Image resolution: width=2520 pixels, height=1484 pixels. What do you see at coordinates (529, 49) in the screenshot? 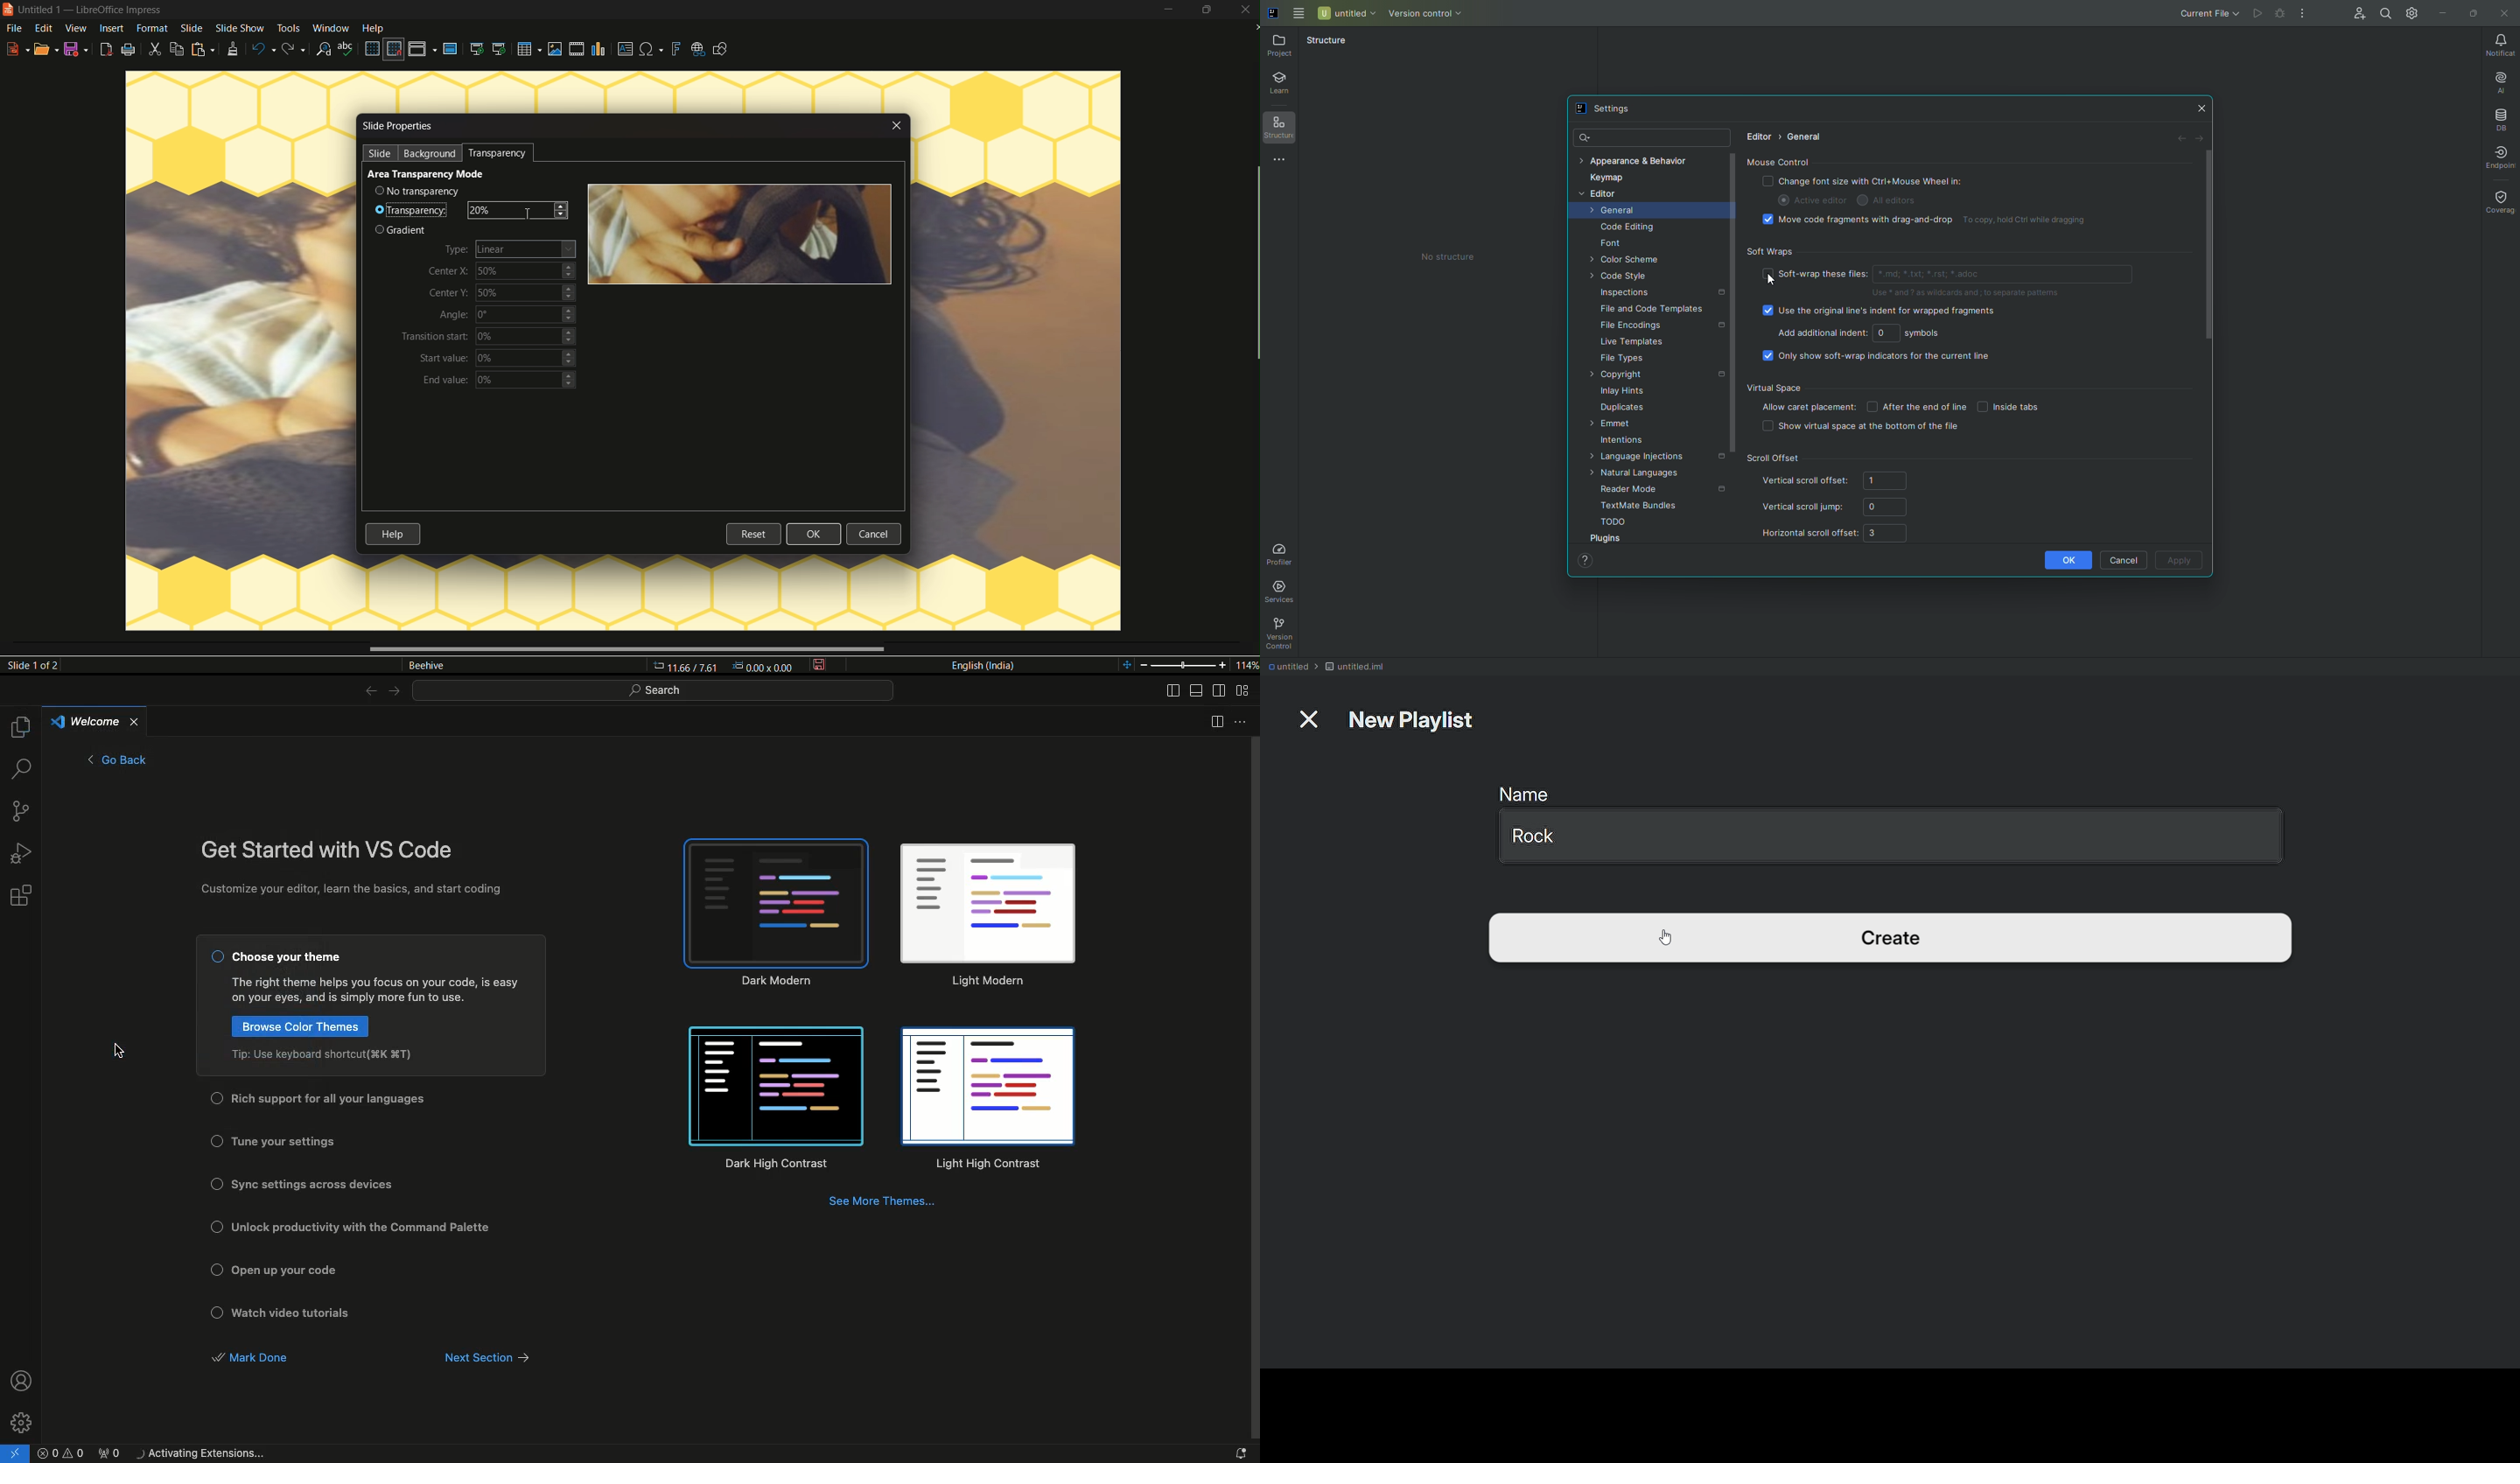
I see `table` at bounding box center [529, 49].